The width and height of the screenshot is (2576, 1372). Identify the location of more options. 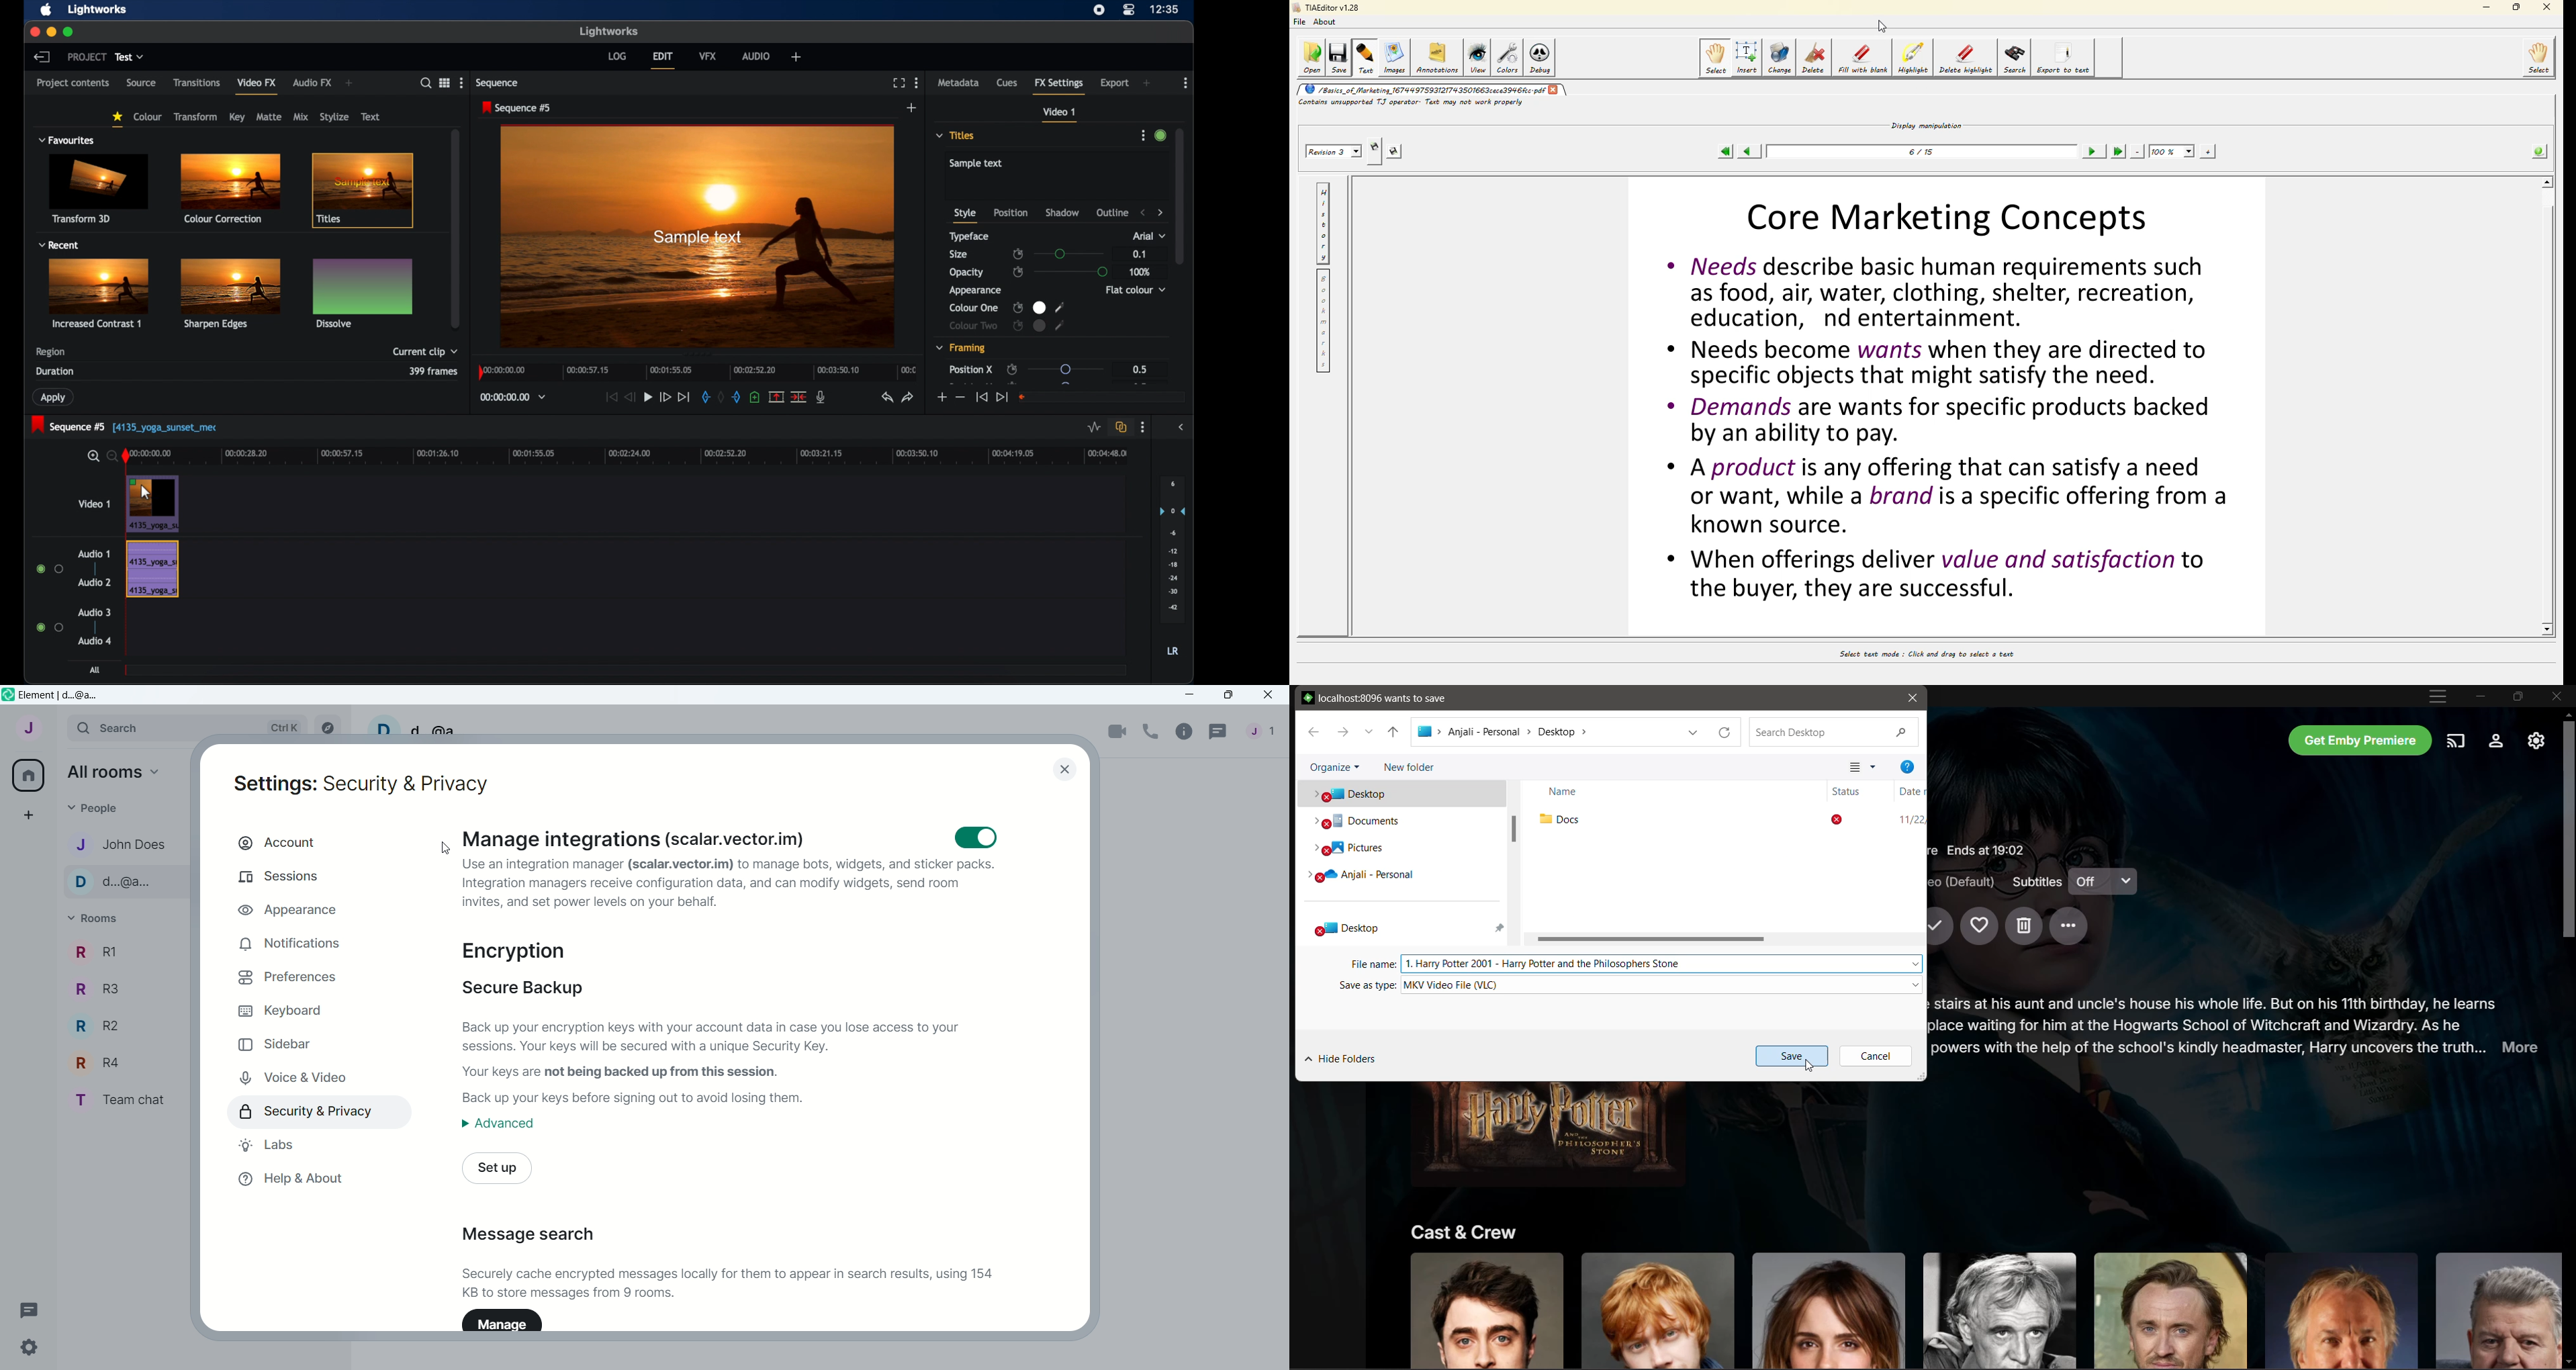
(461, 82).